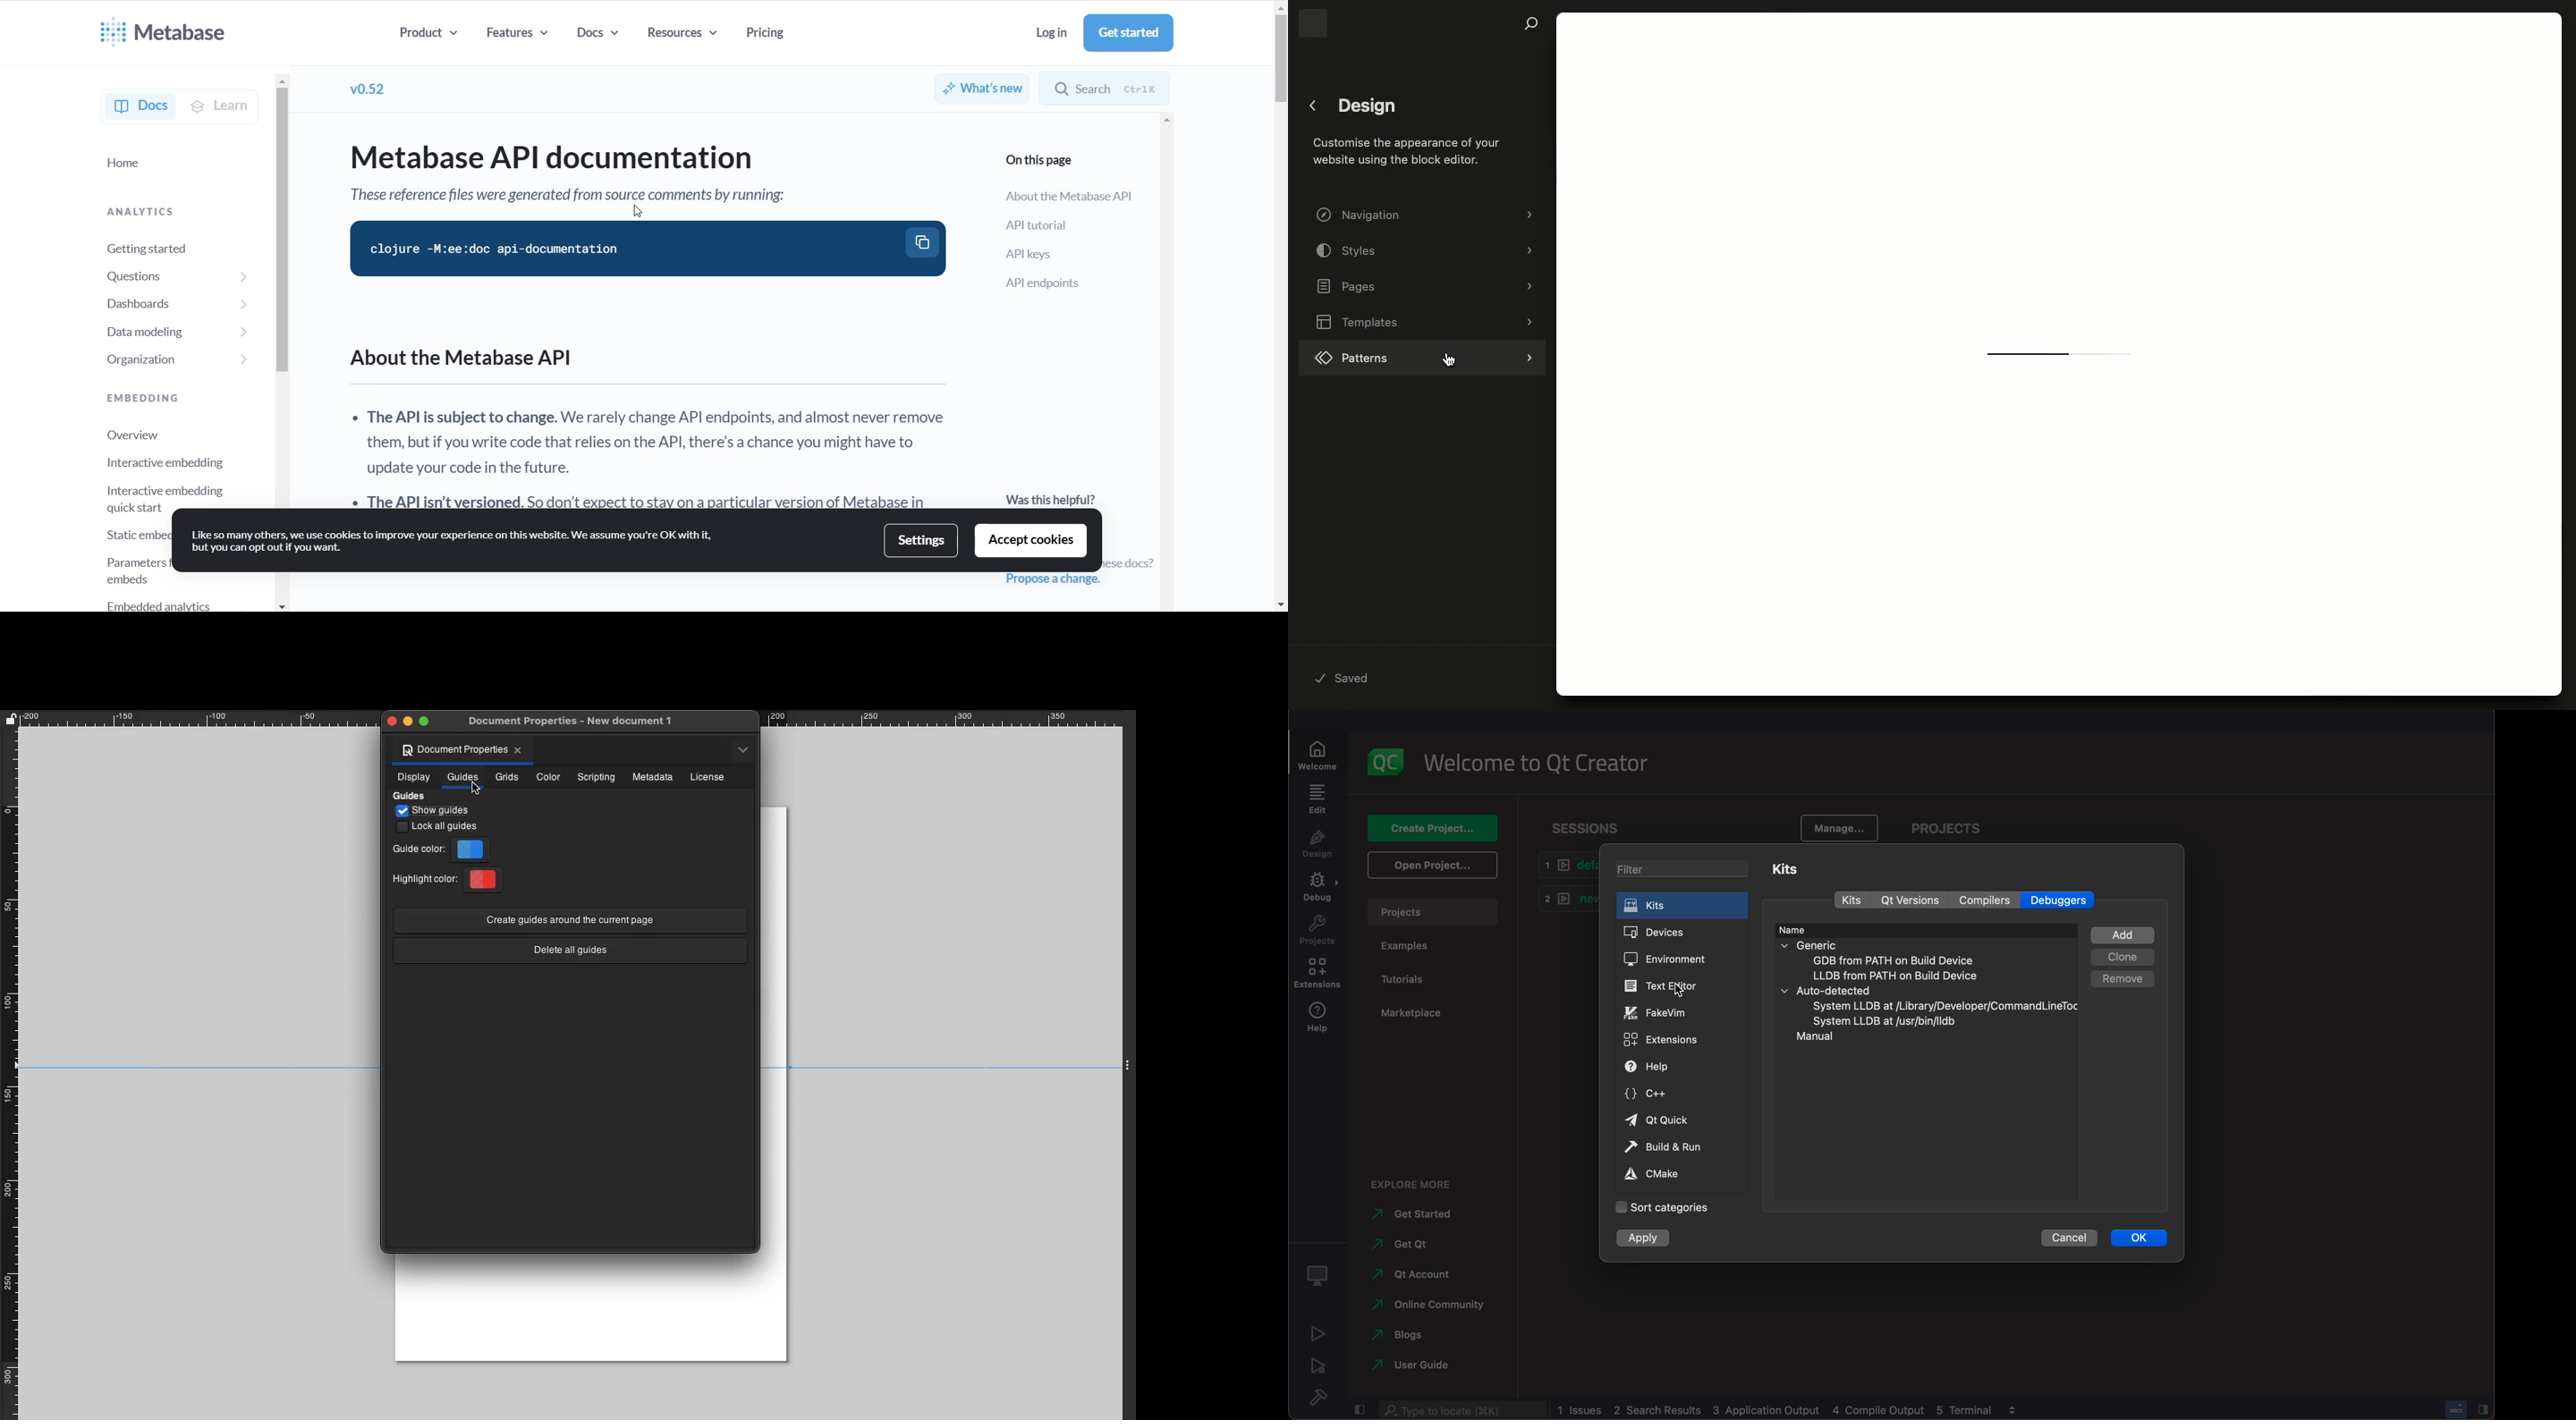  Describe the element at coordinates (1565, 865) in the screenshot. I see `default` at that location.